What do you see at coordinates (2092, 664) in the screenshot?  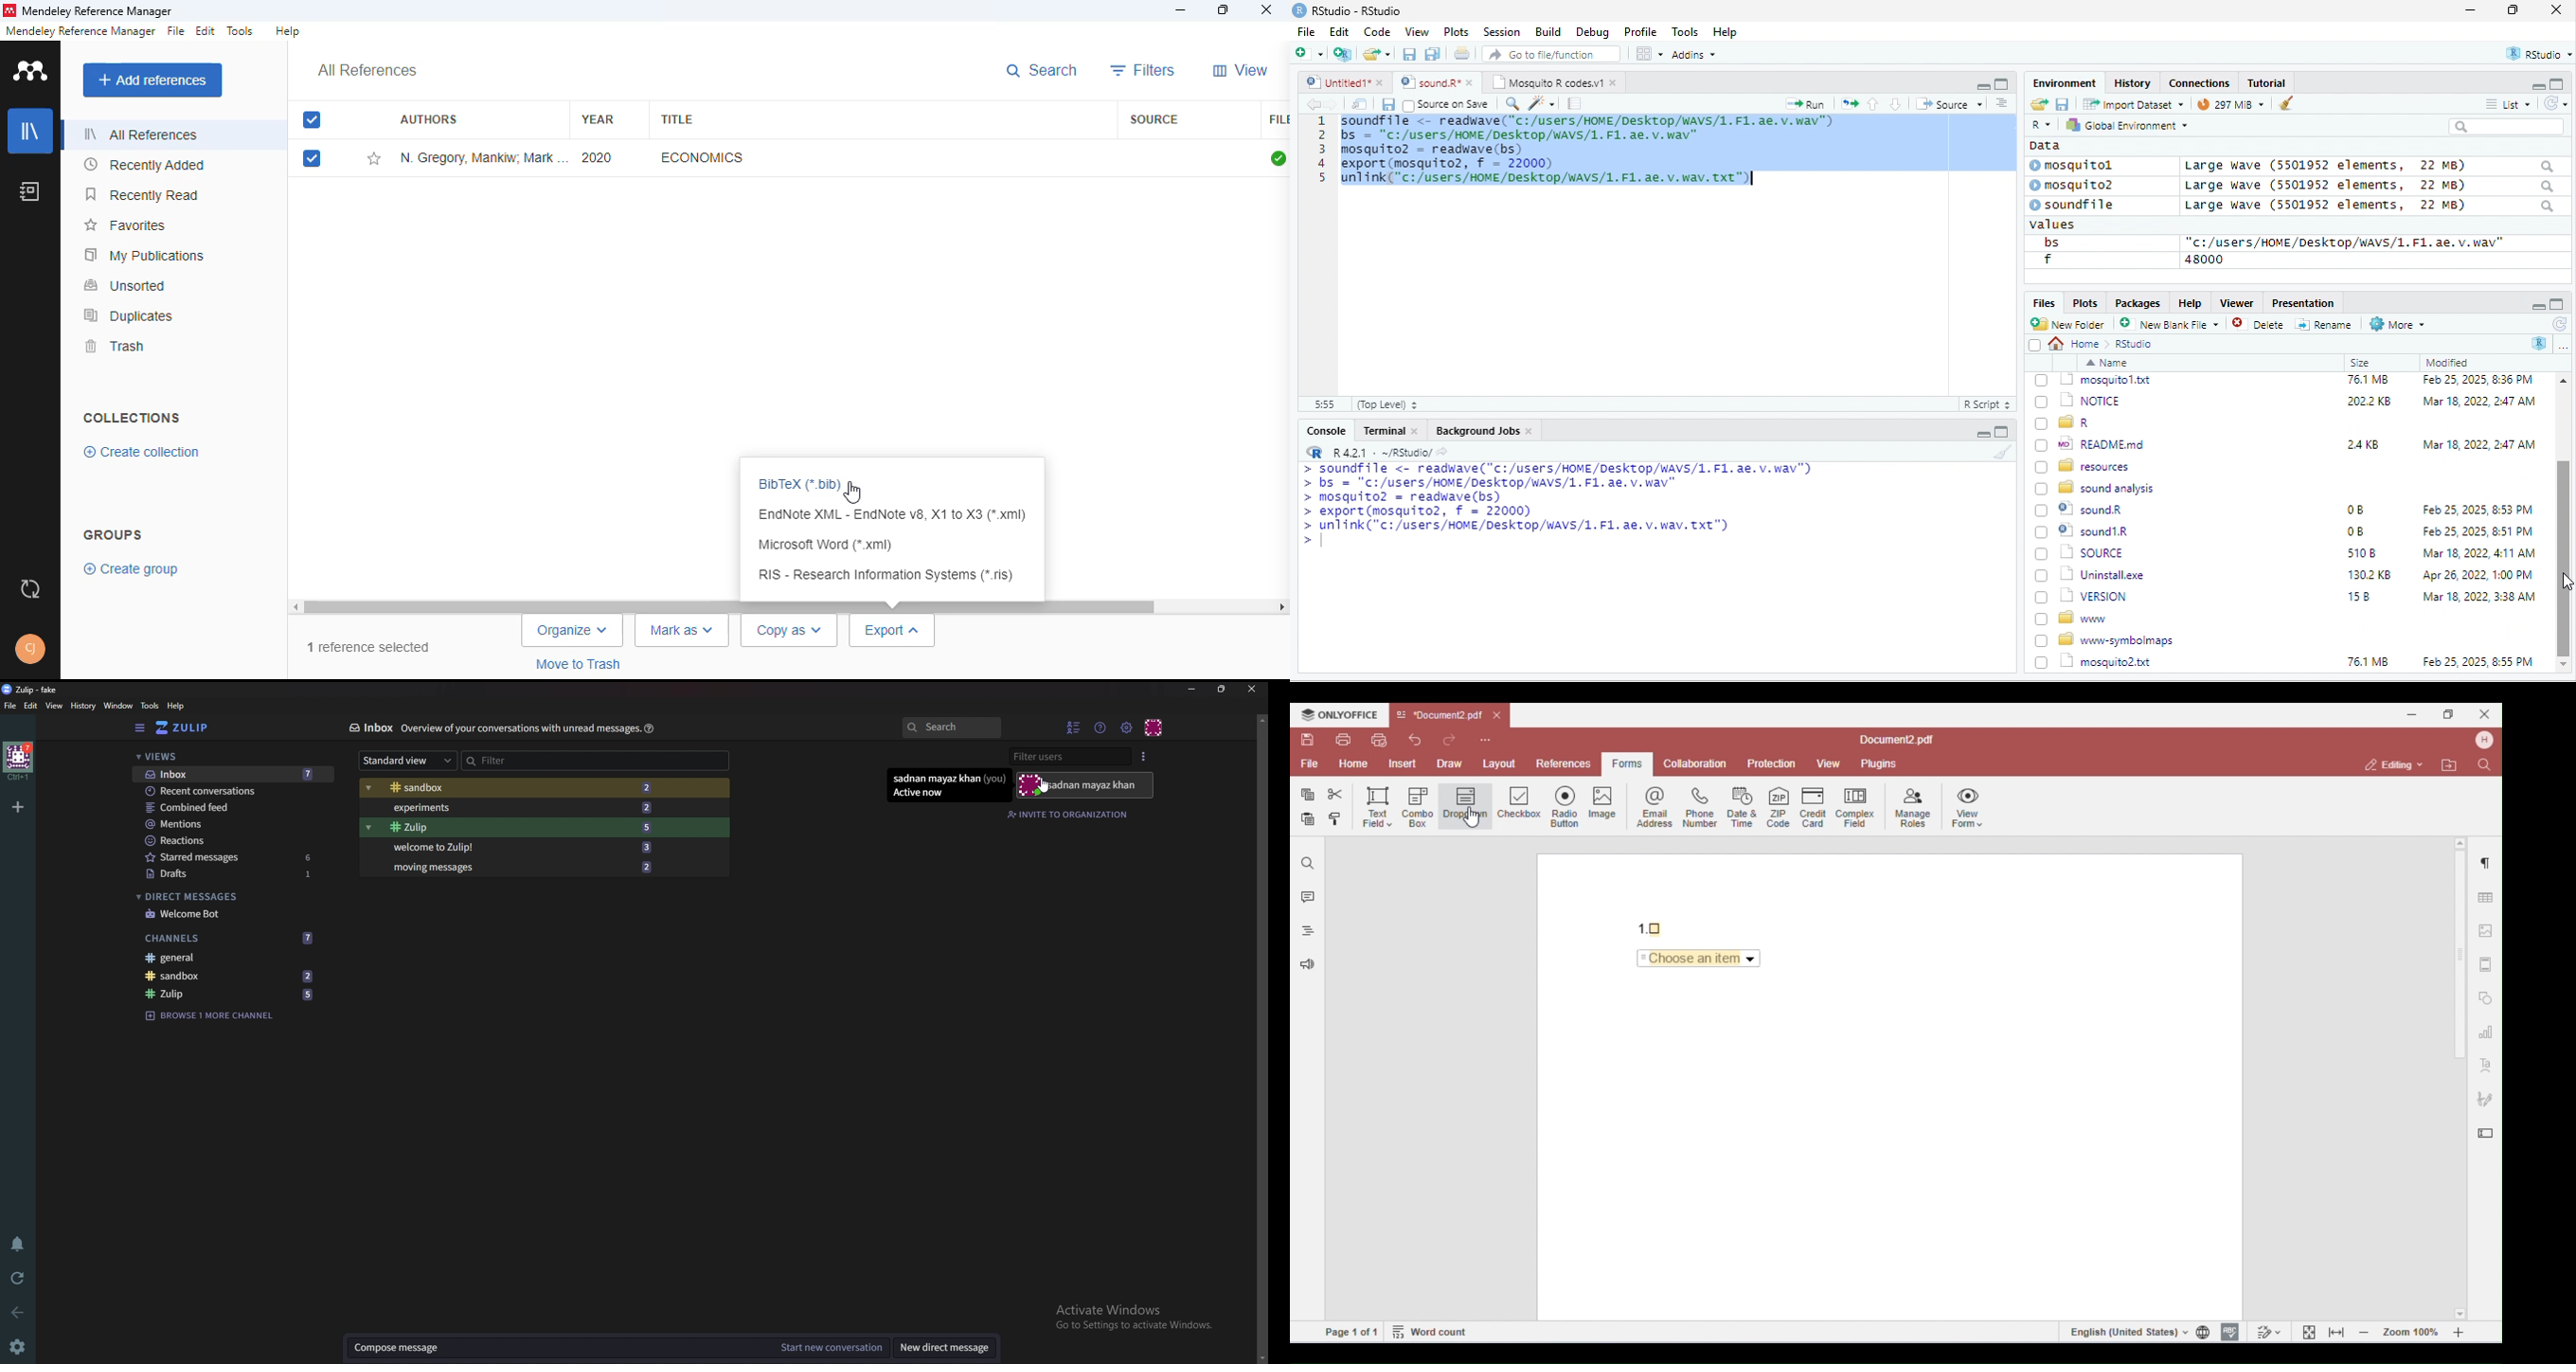 I see `Uninstall.exe` at bounding box center [2092, 664].